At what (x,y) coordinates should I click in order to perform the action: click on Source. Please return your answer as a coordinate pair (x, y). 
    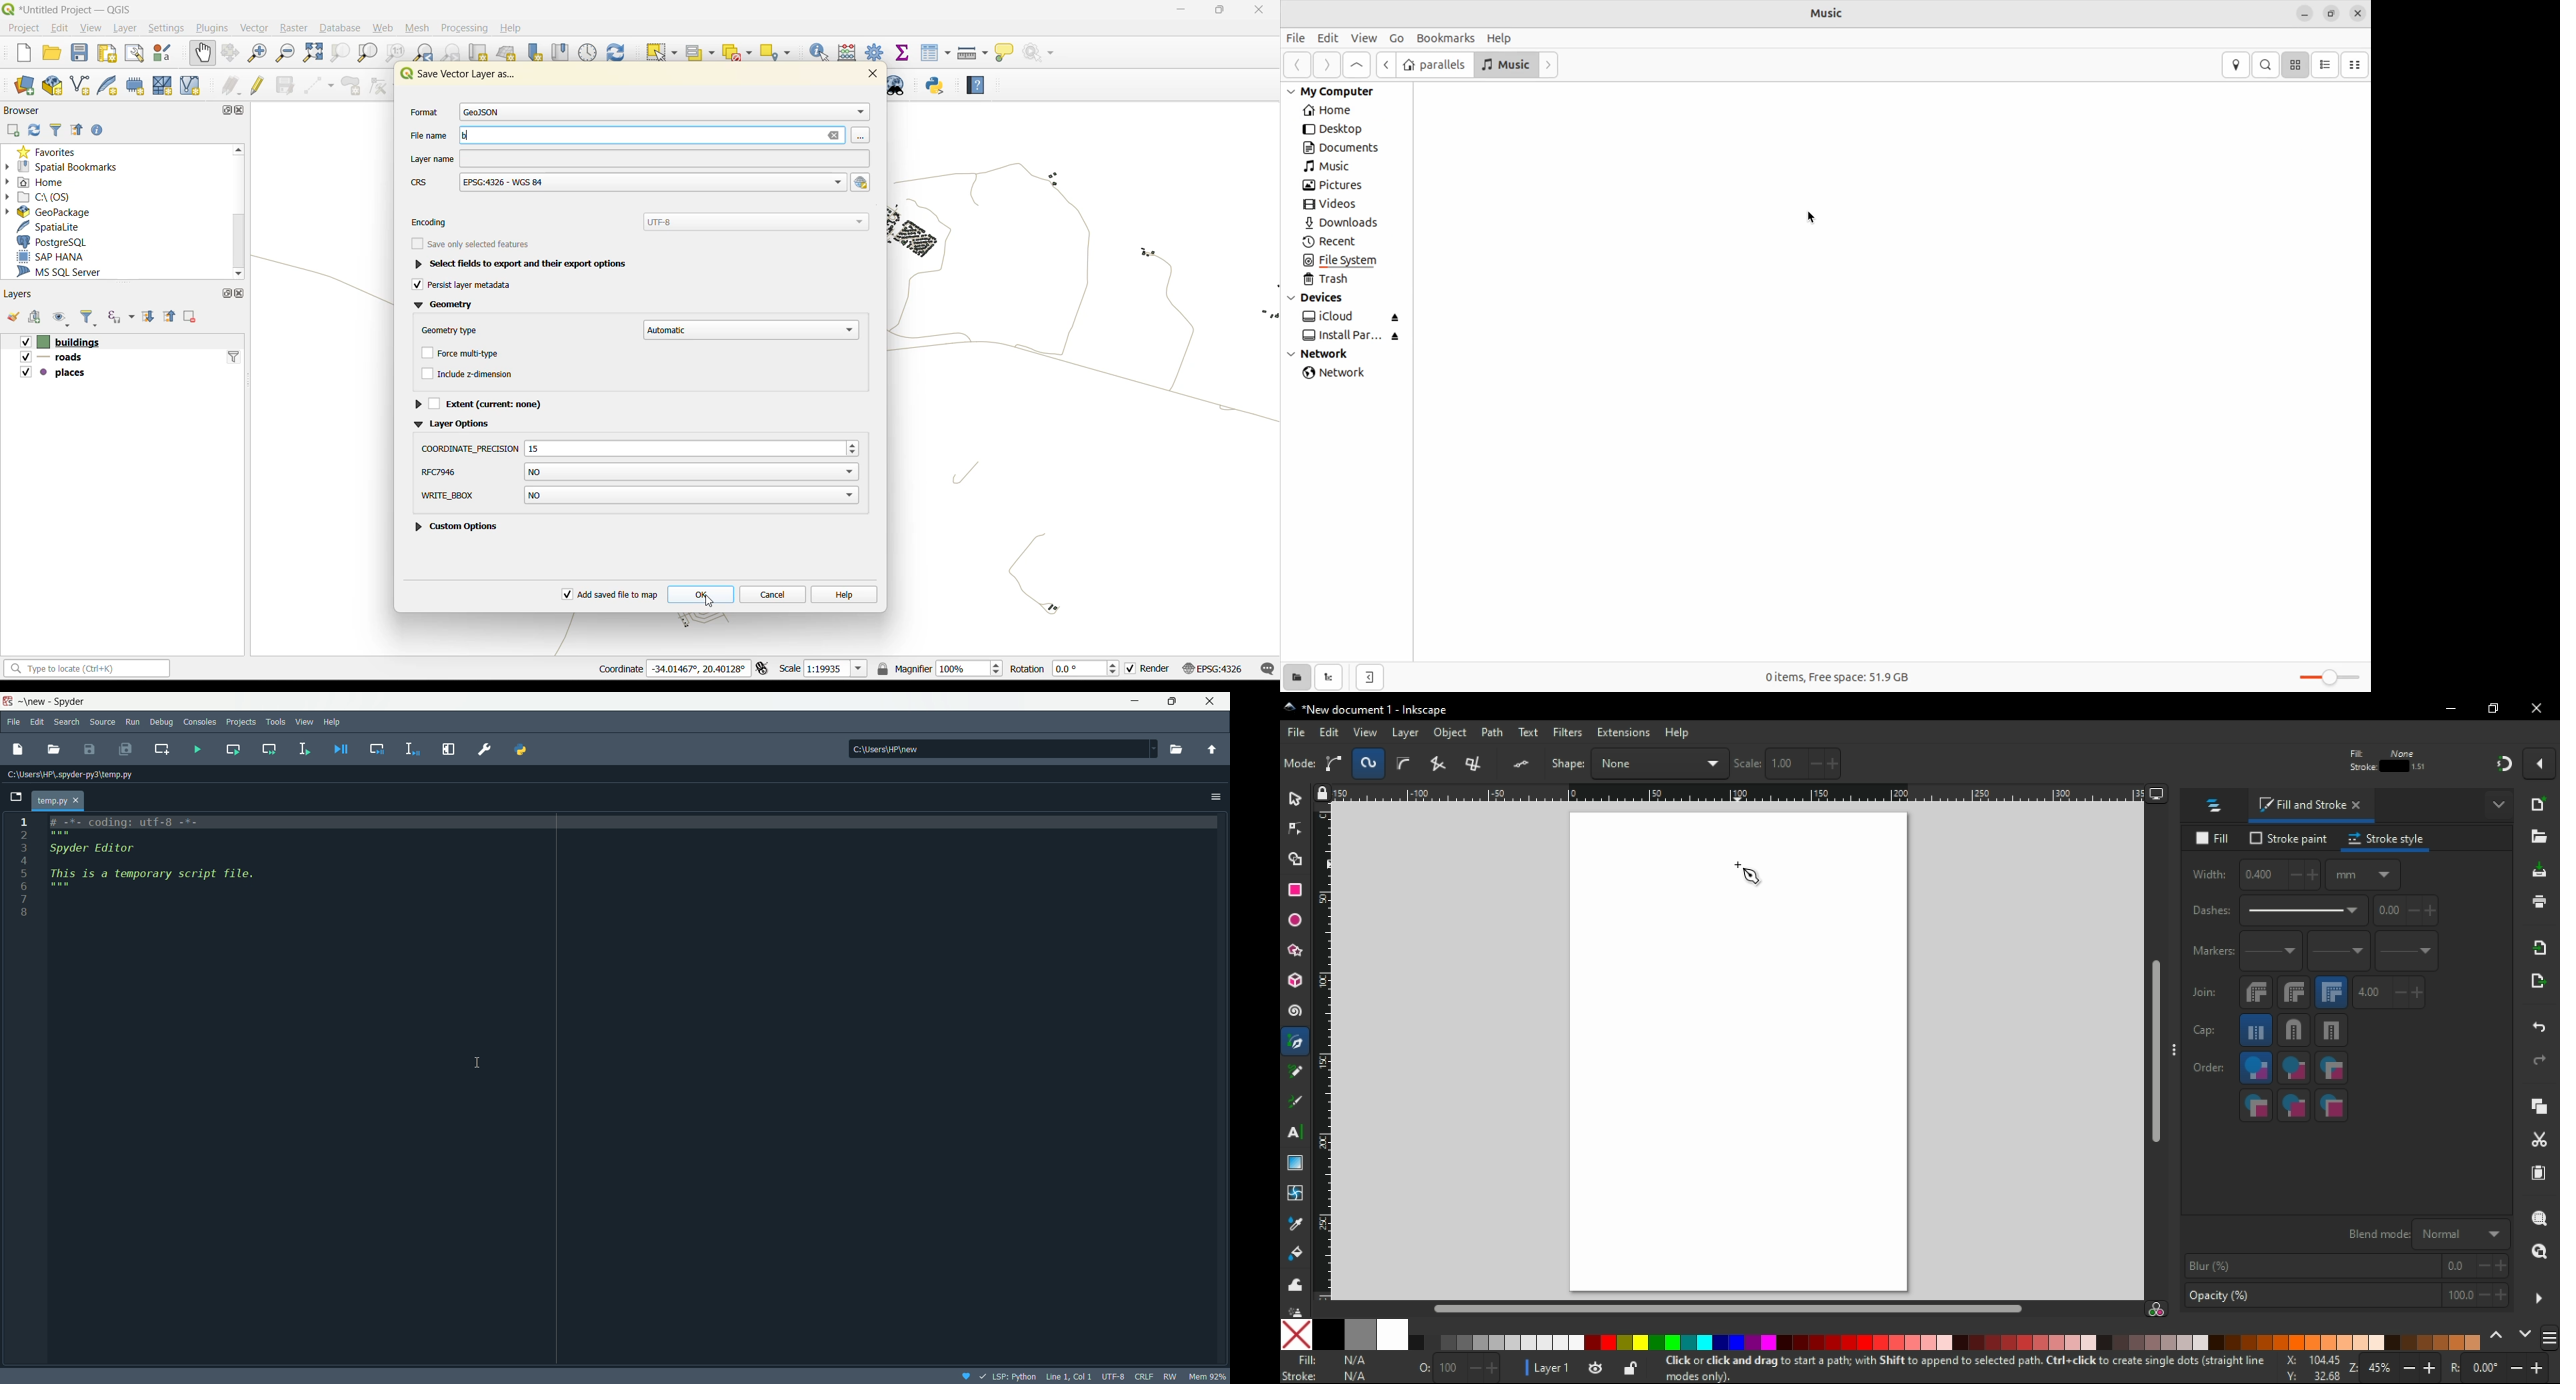
    Looking at the image, I should click on (103, 720).